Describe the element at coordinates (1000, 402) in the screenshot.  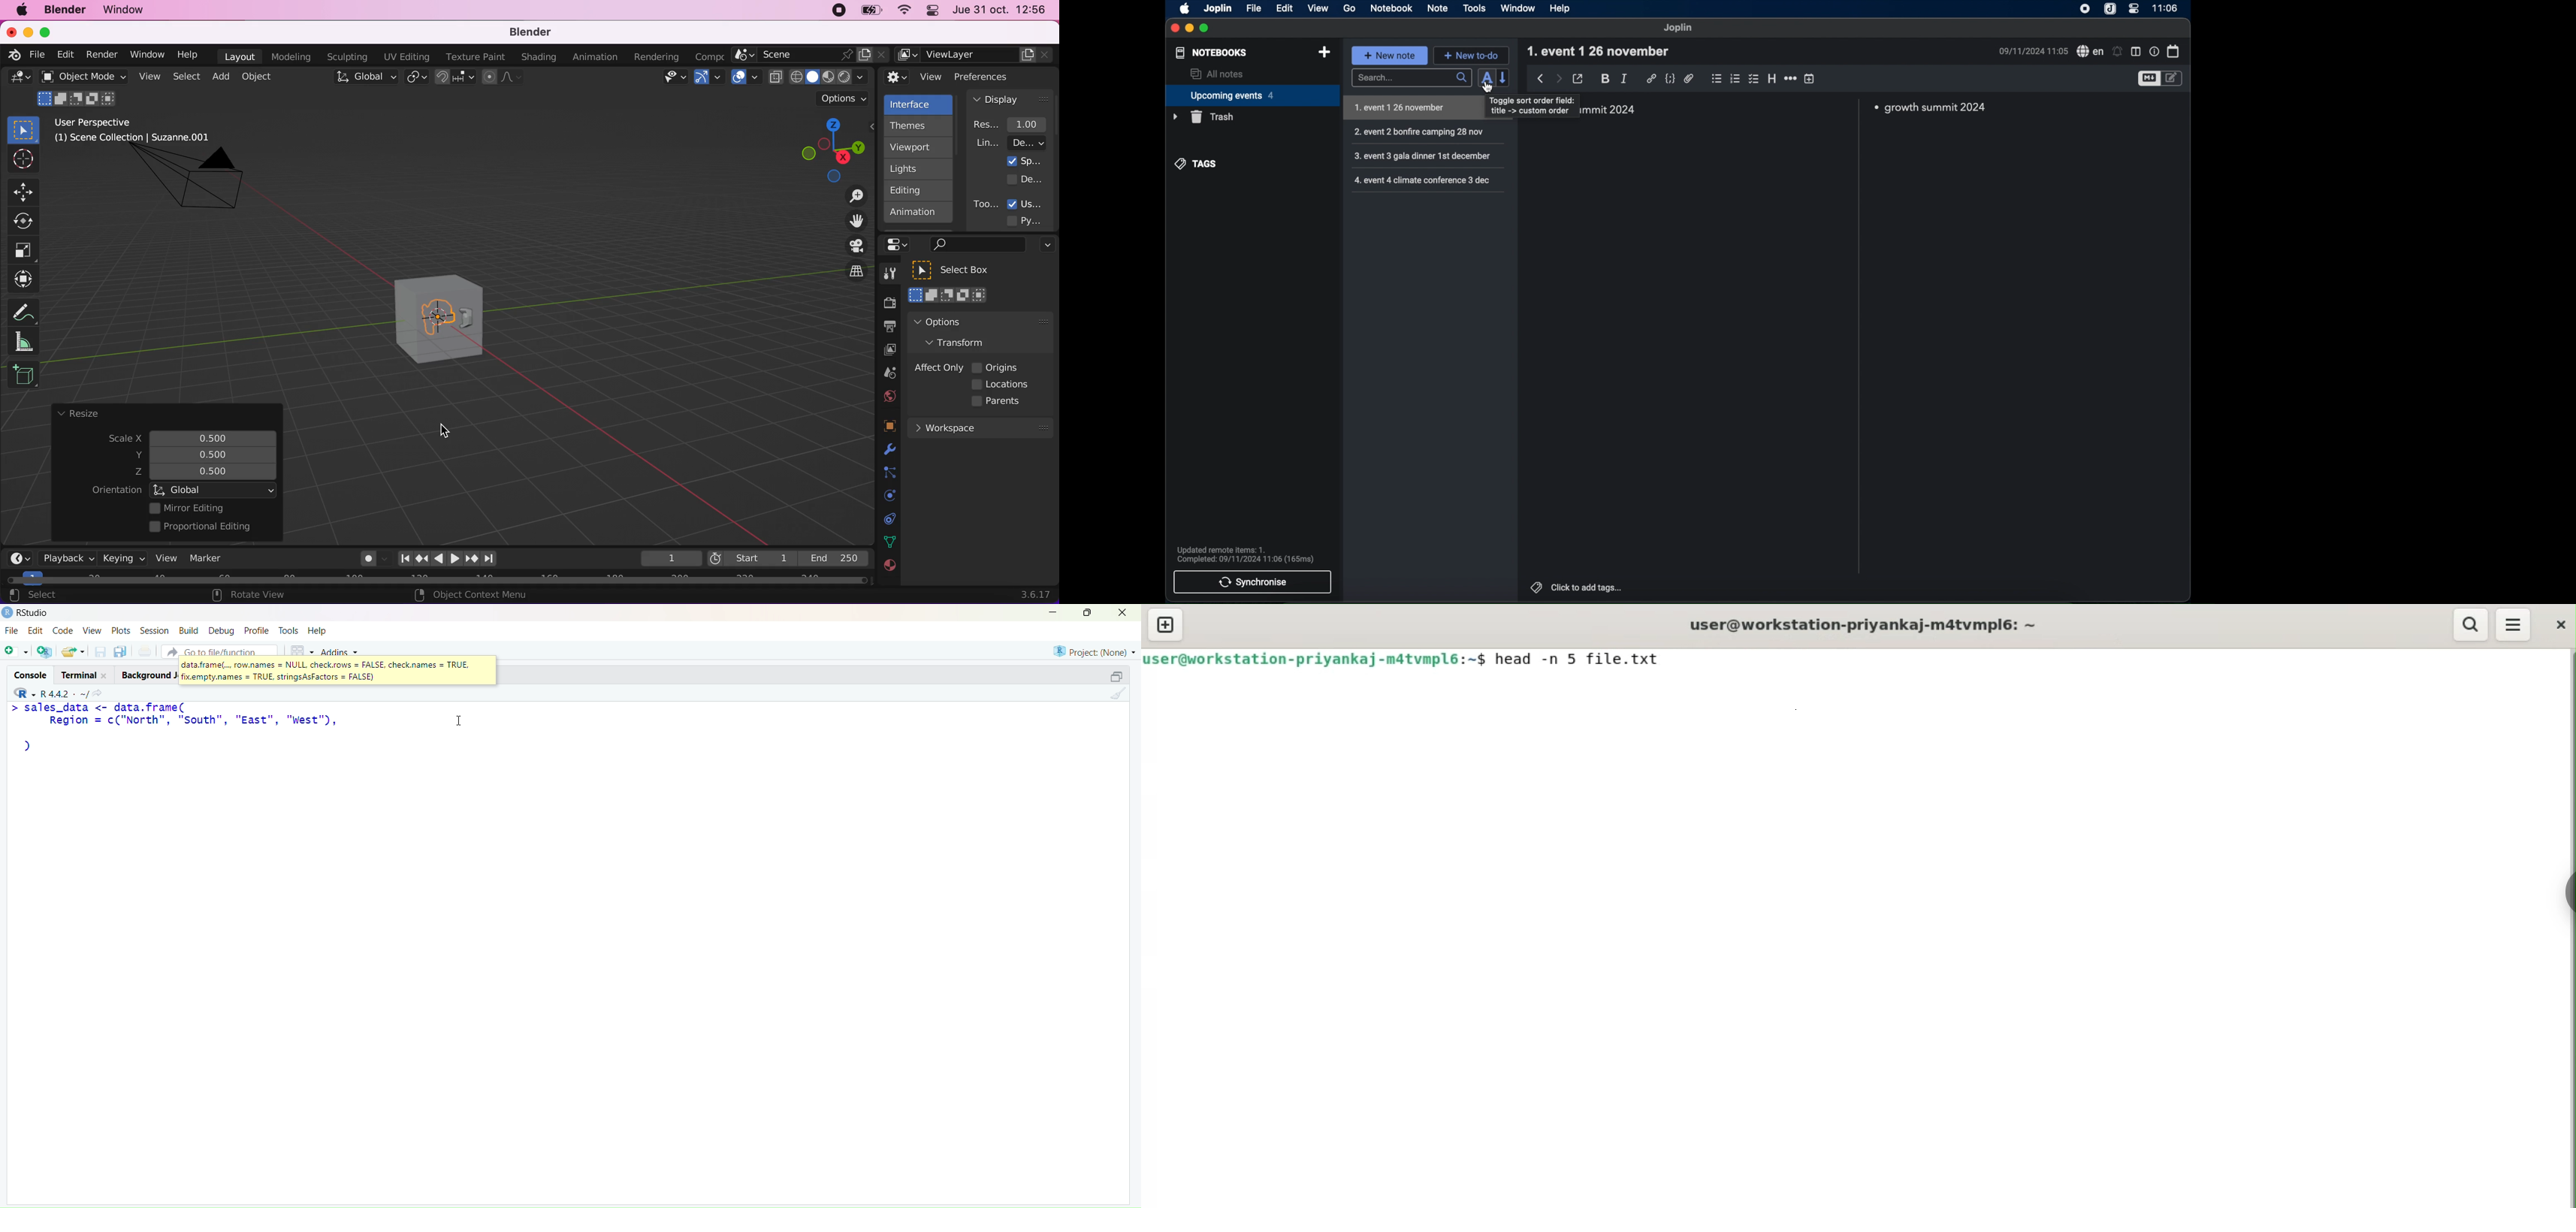
I see `parents` at that location.